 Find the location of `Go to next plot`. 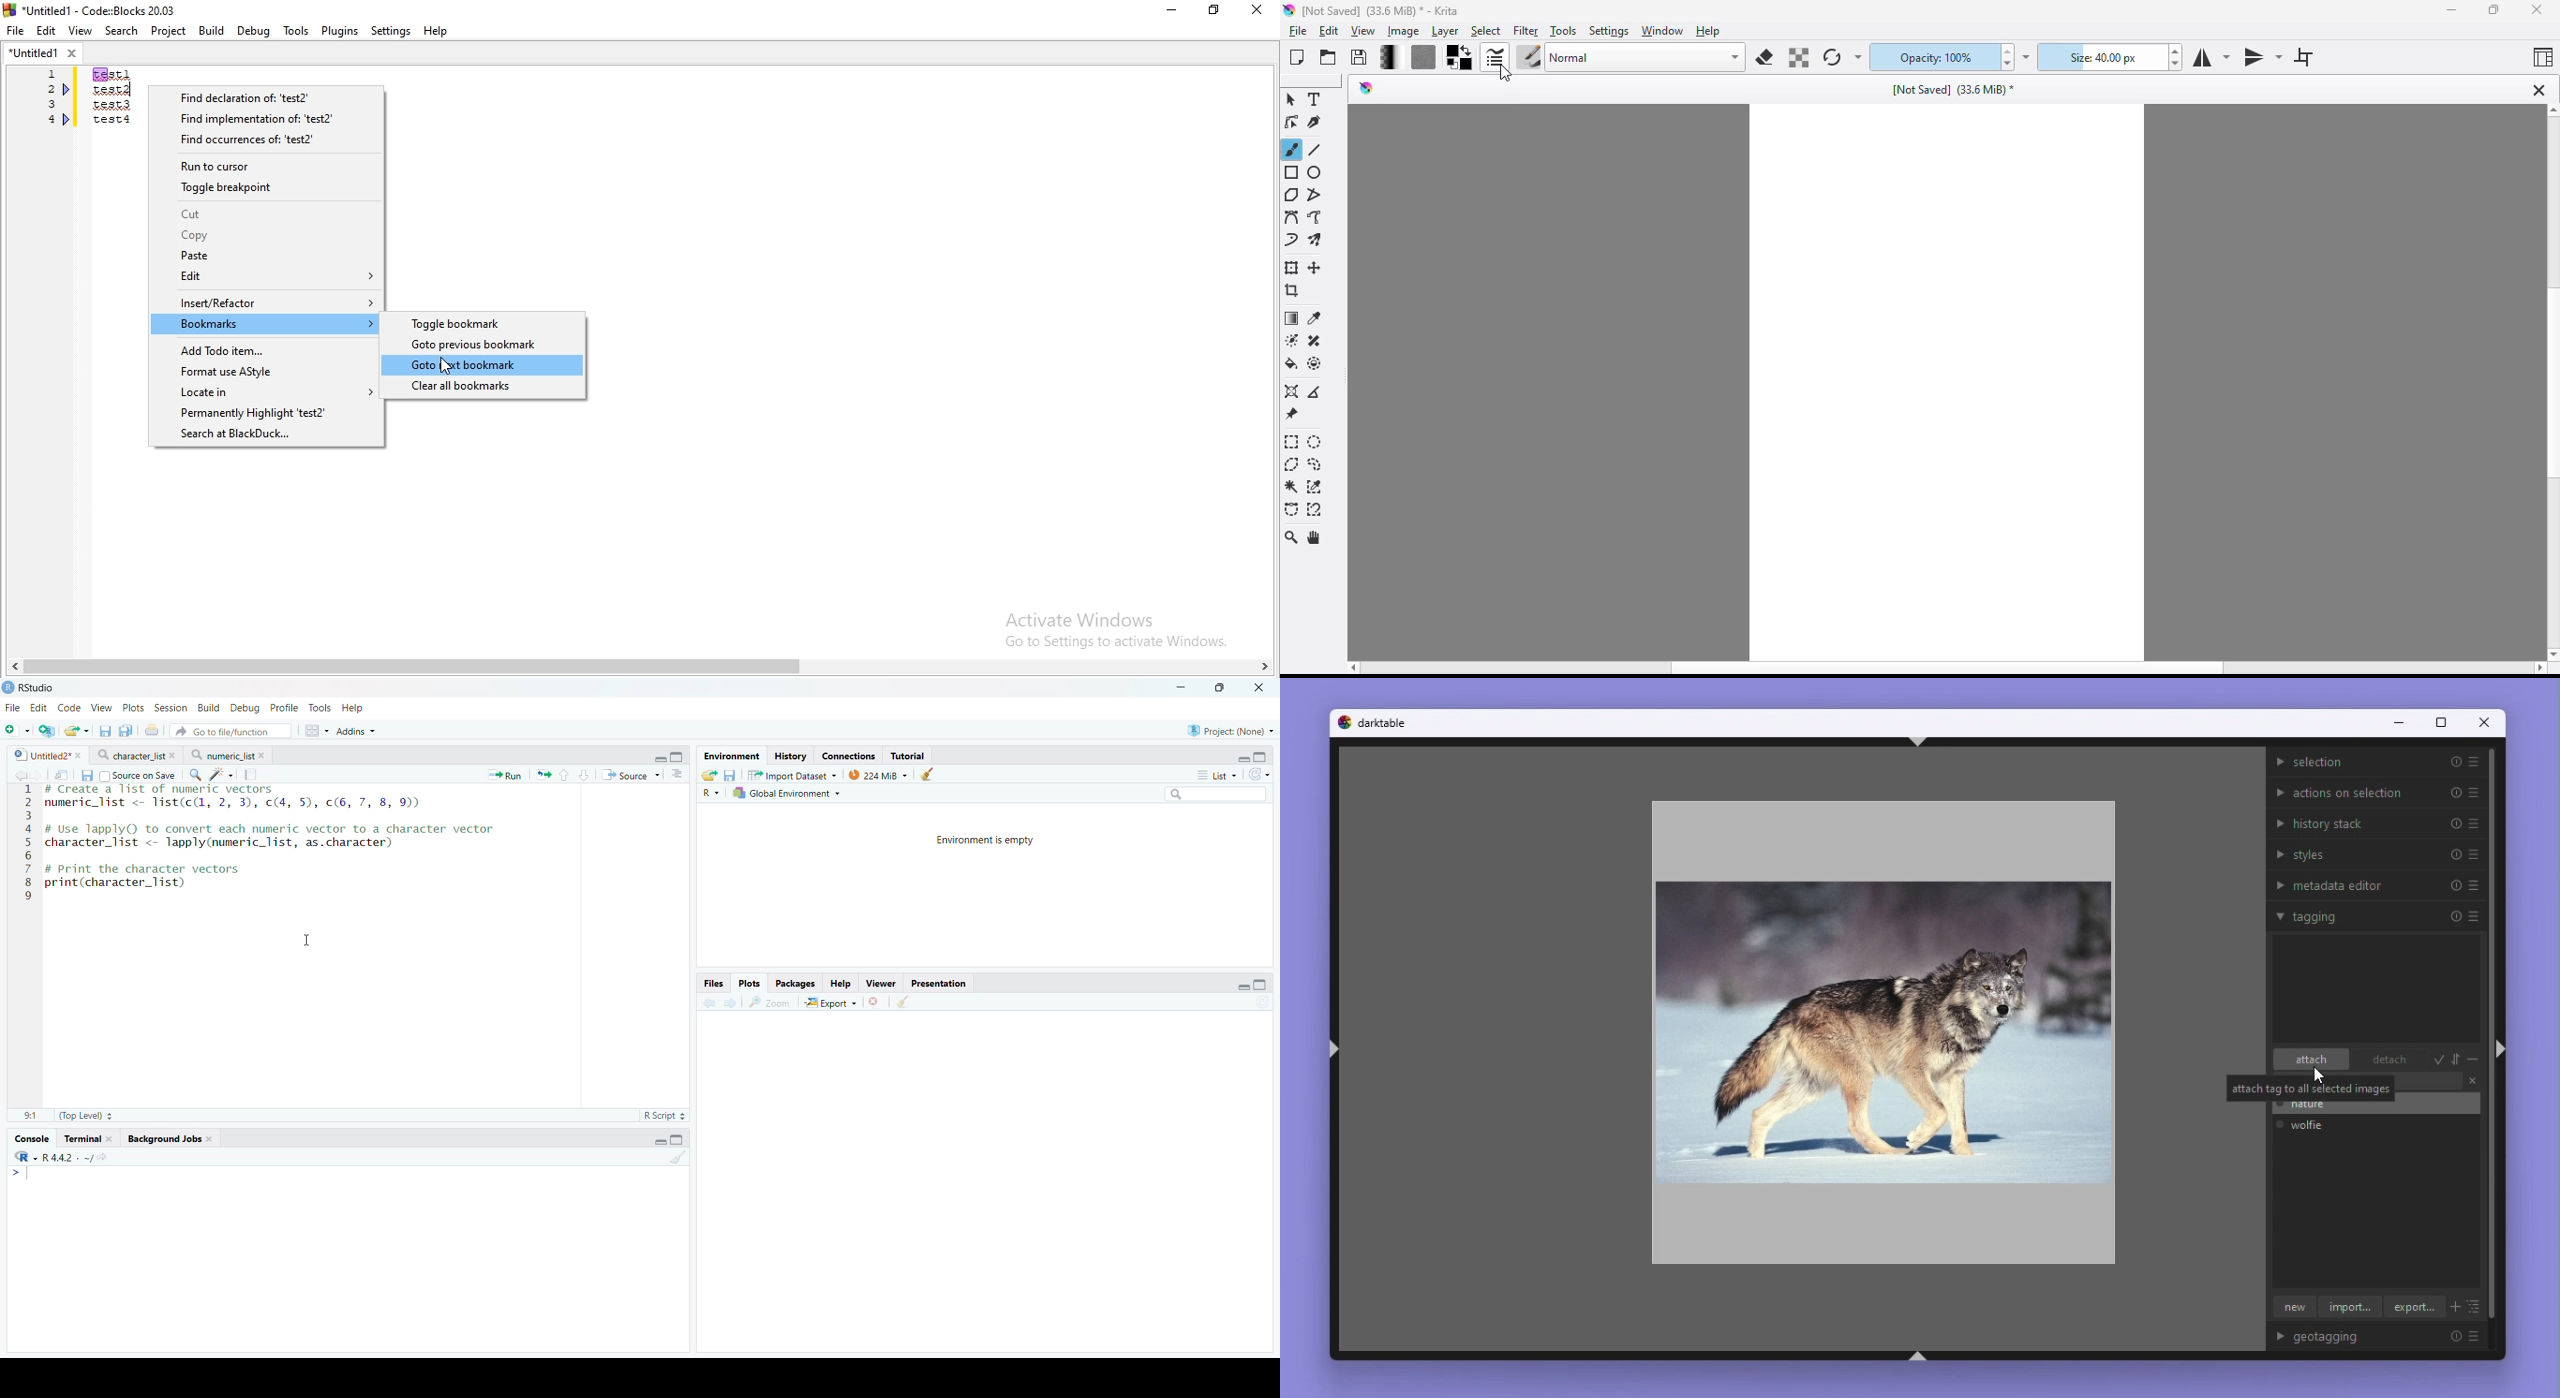

Go to next plot is located at coordinates (732, 1001).